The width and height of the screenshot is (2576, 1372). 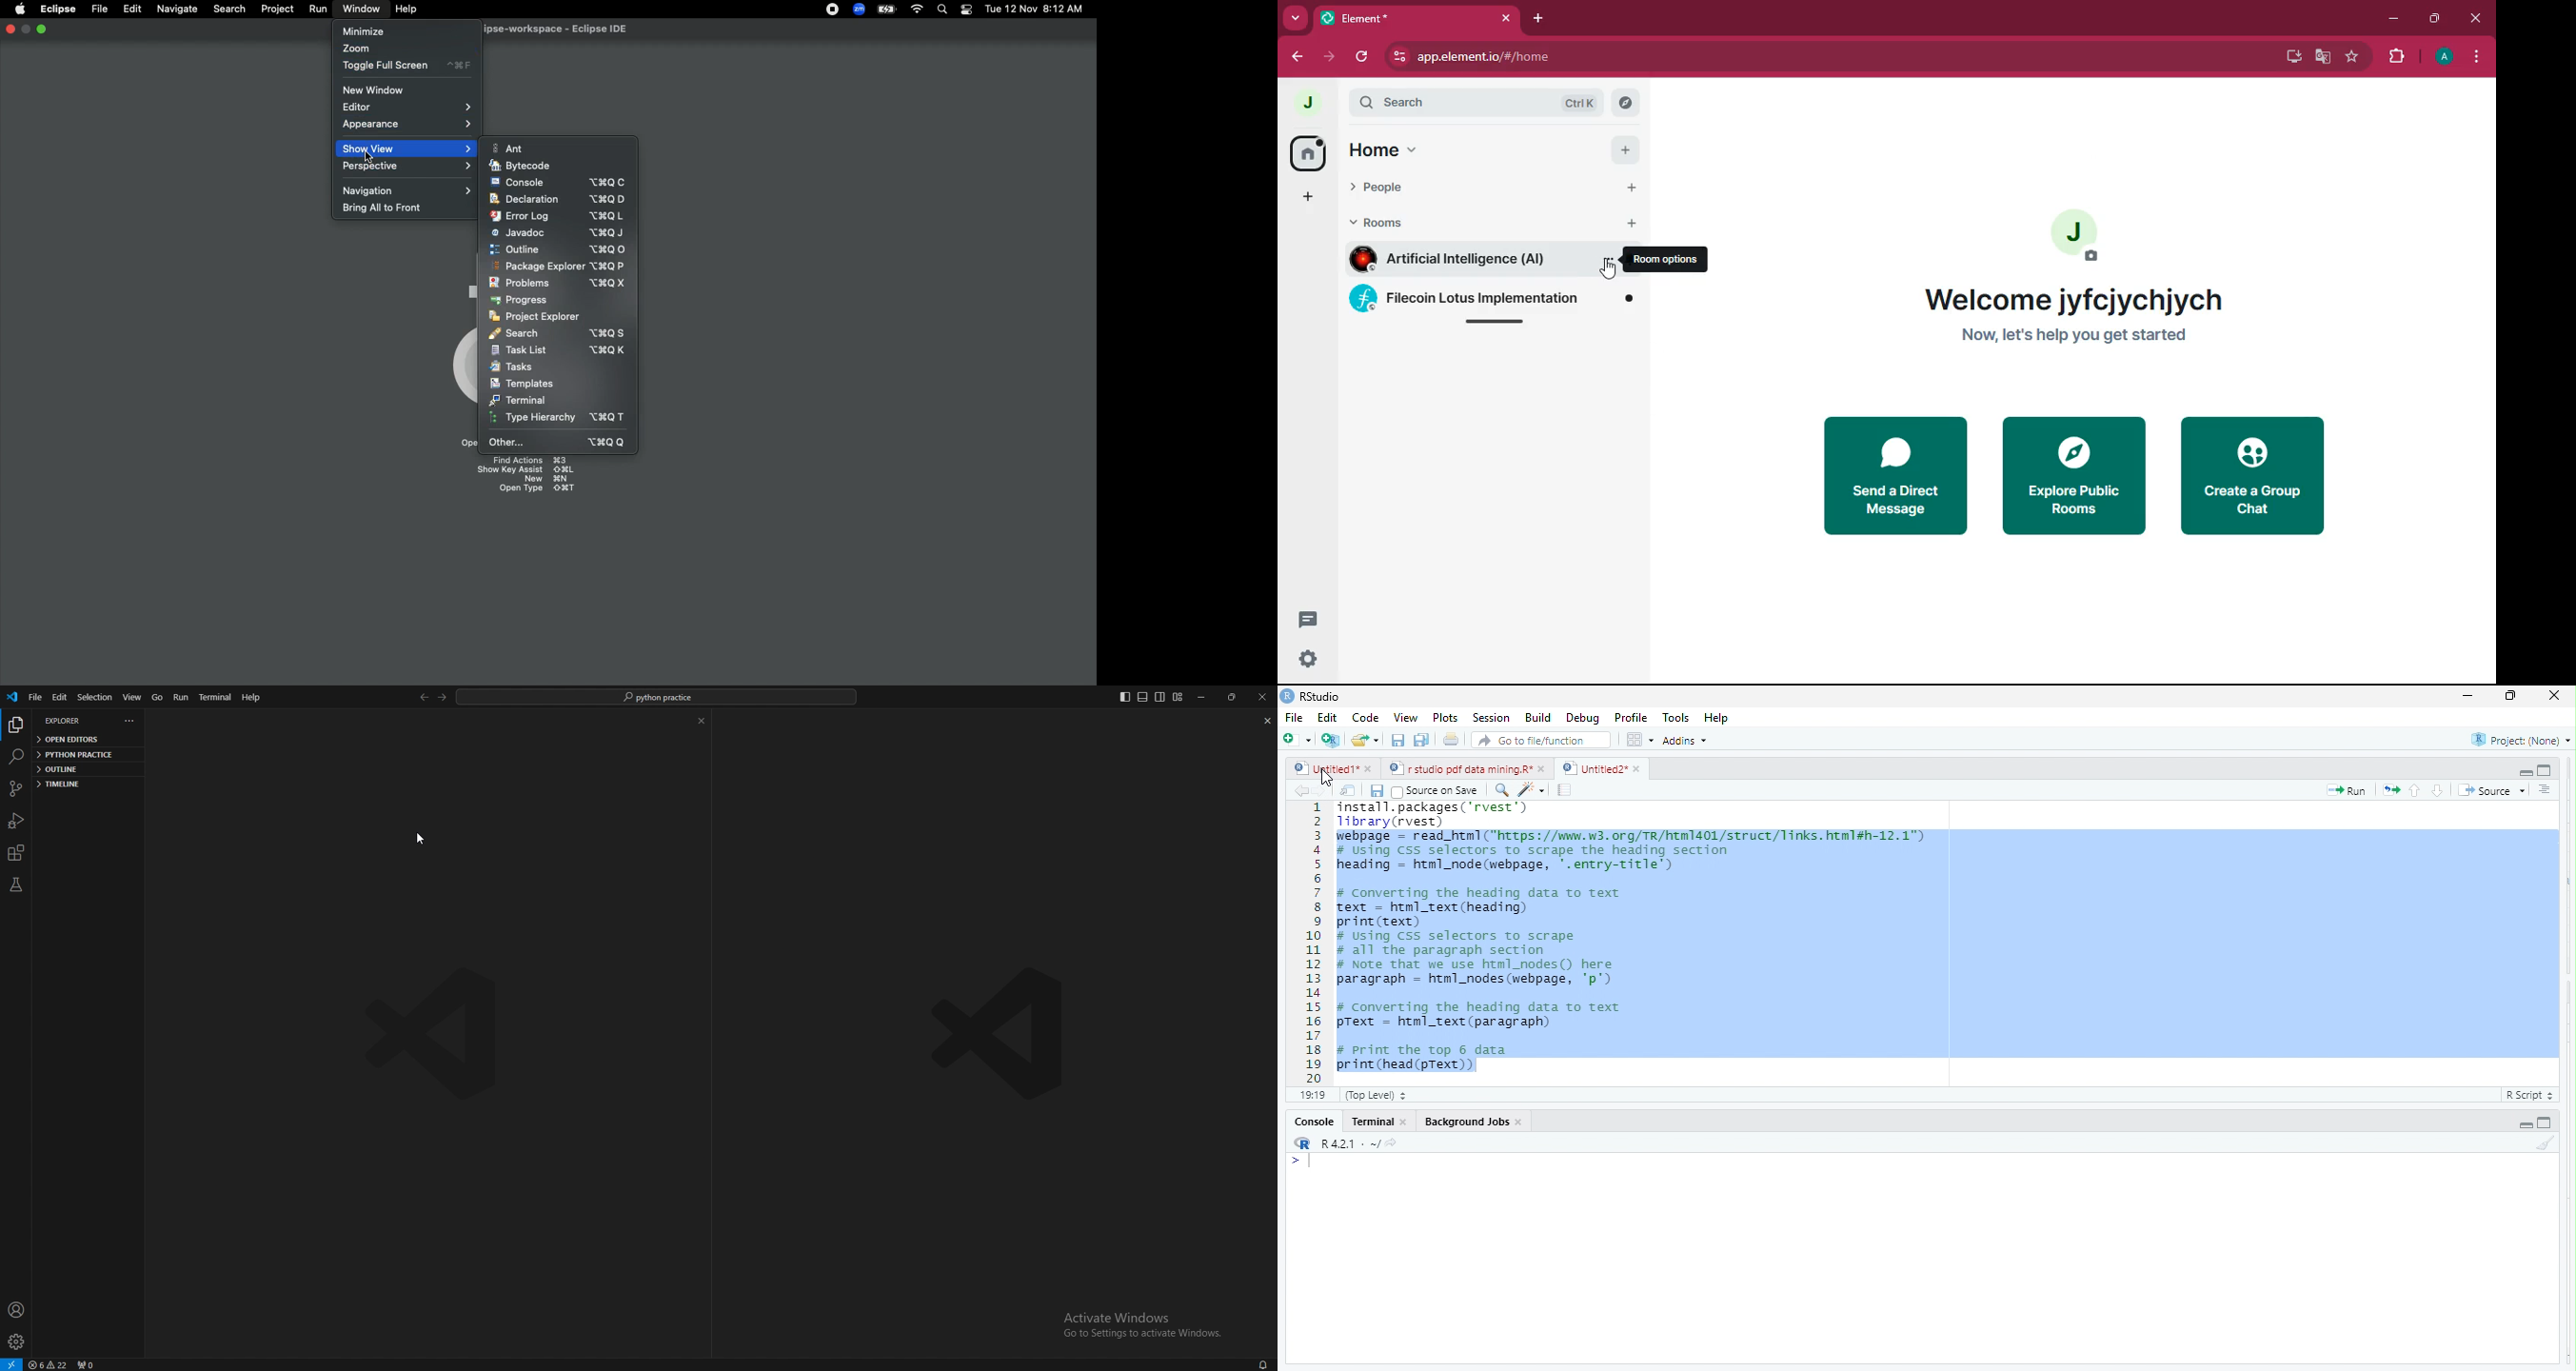 I want to click on  R421: ~/, so click(x=1363, y=1143).